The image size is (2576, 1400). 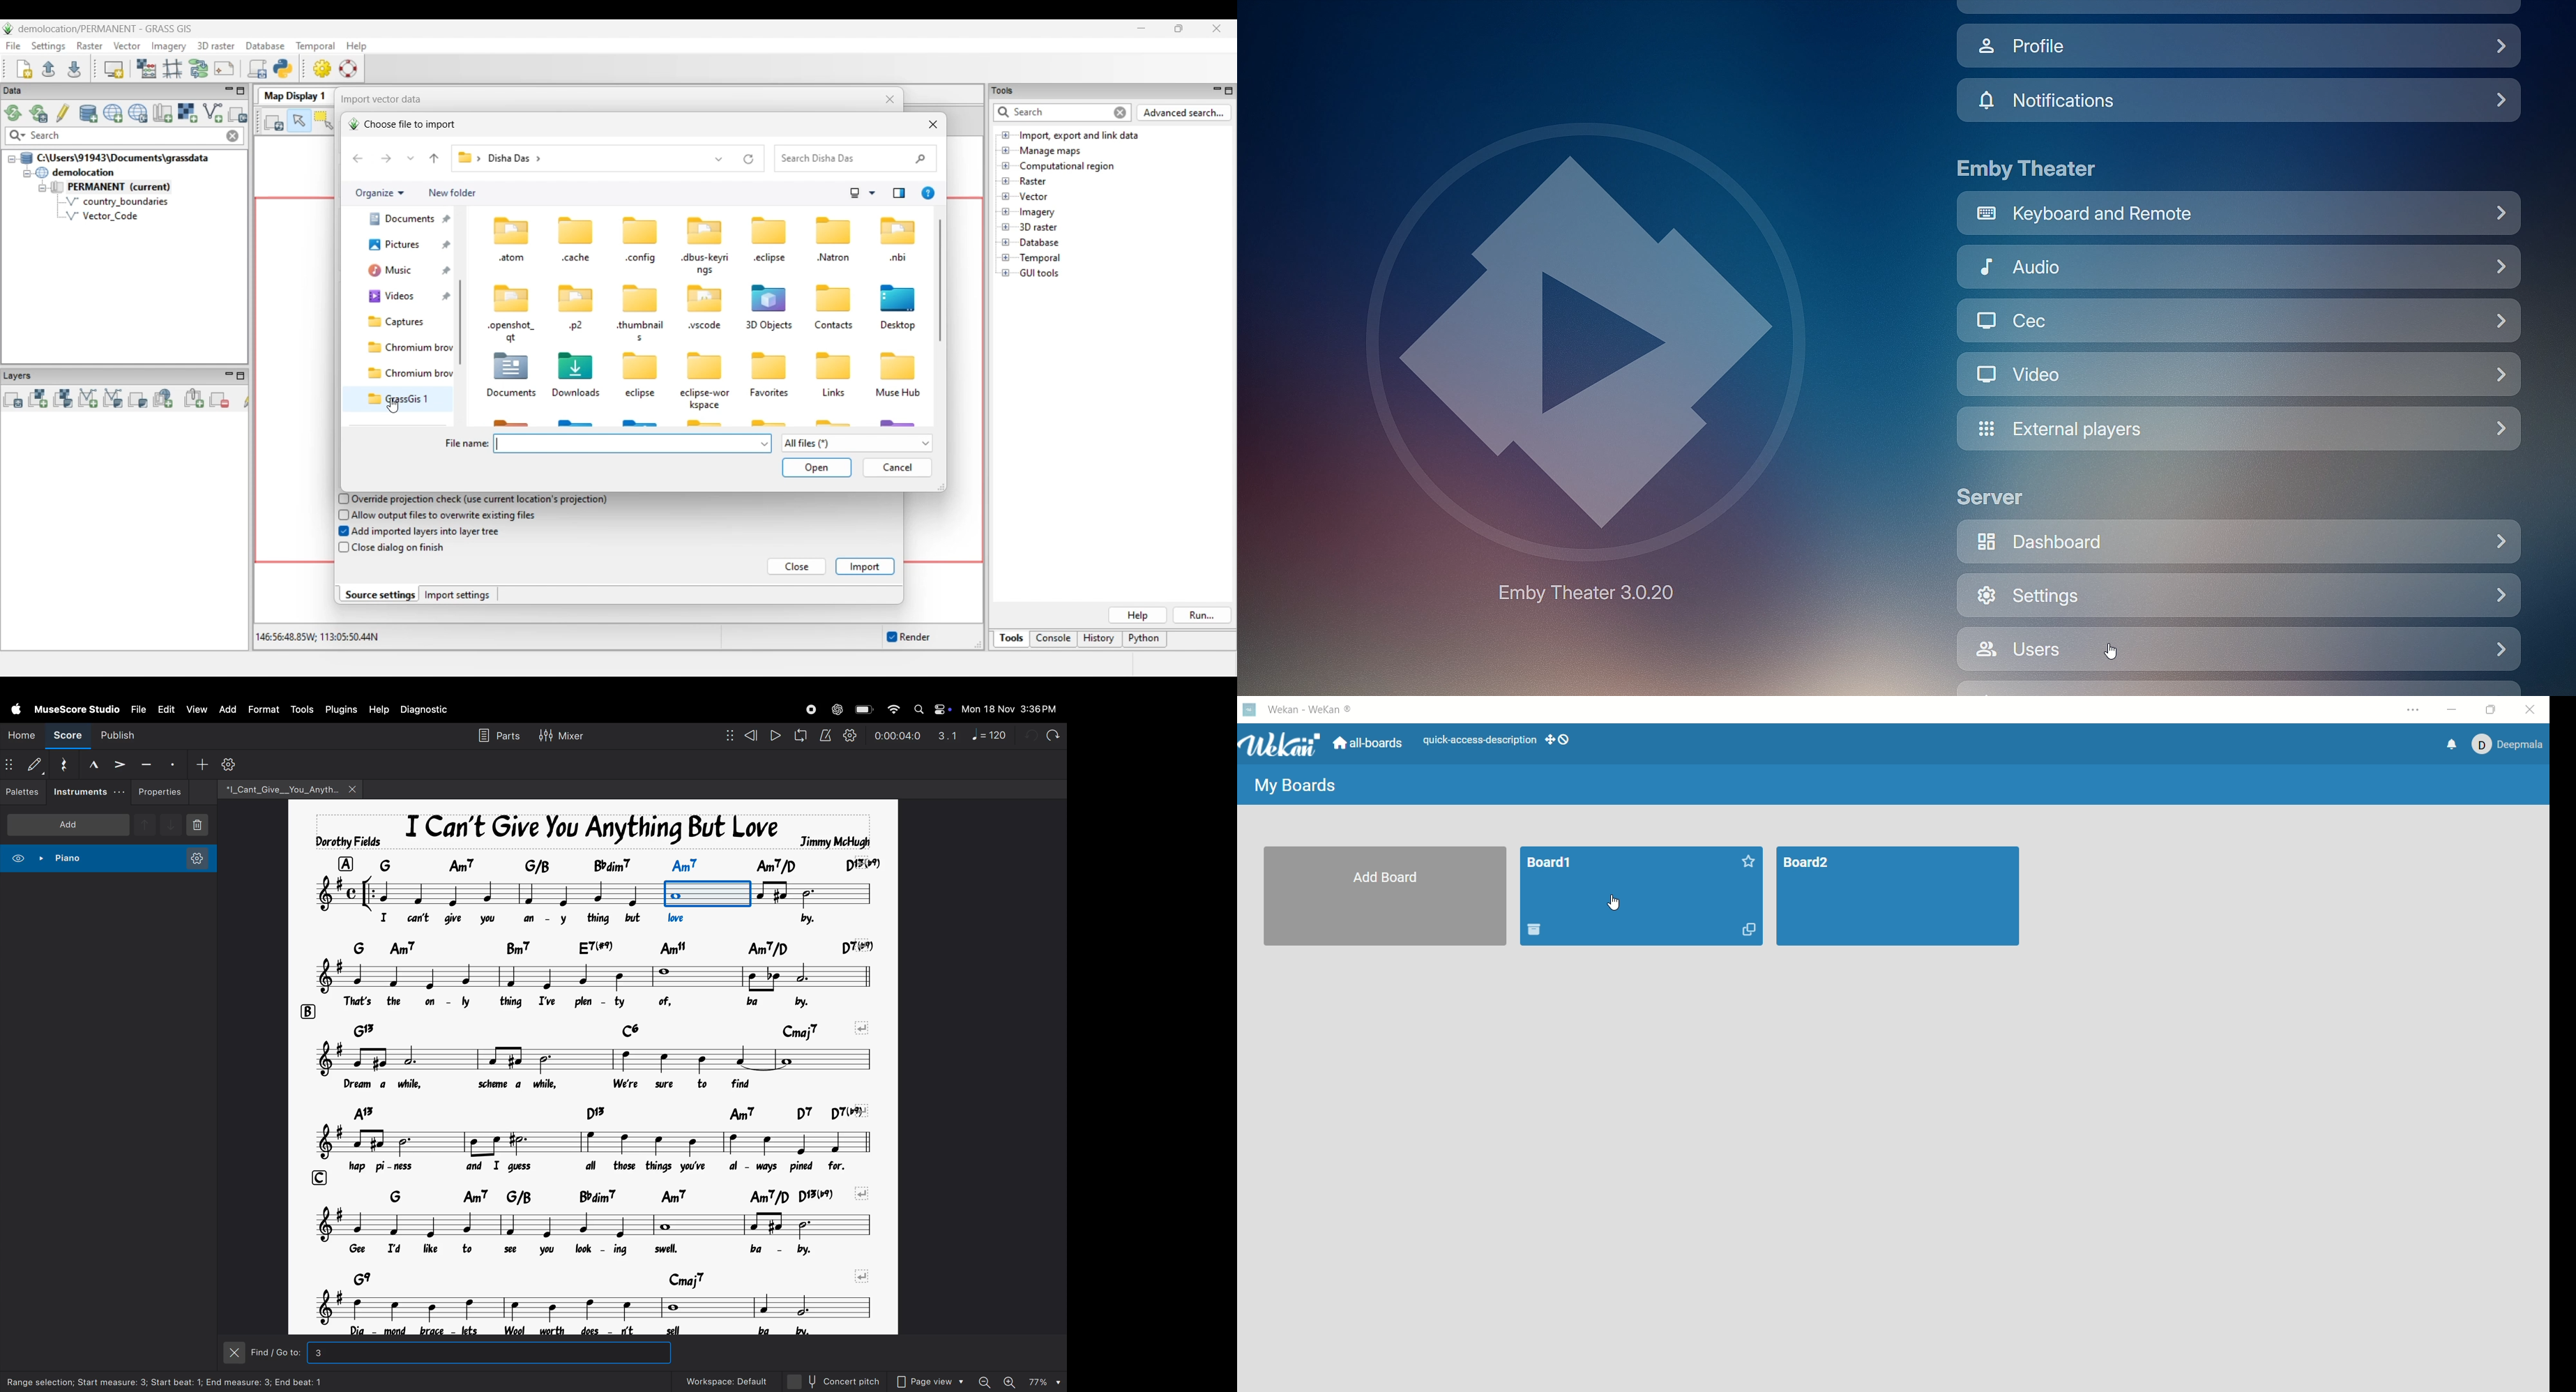 What do you see at coordinates (945, 734) in the screenshot?
I see `3.1` at bounding box center [945, 734].